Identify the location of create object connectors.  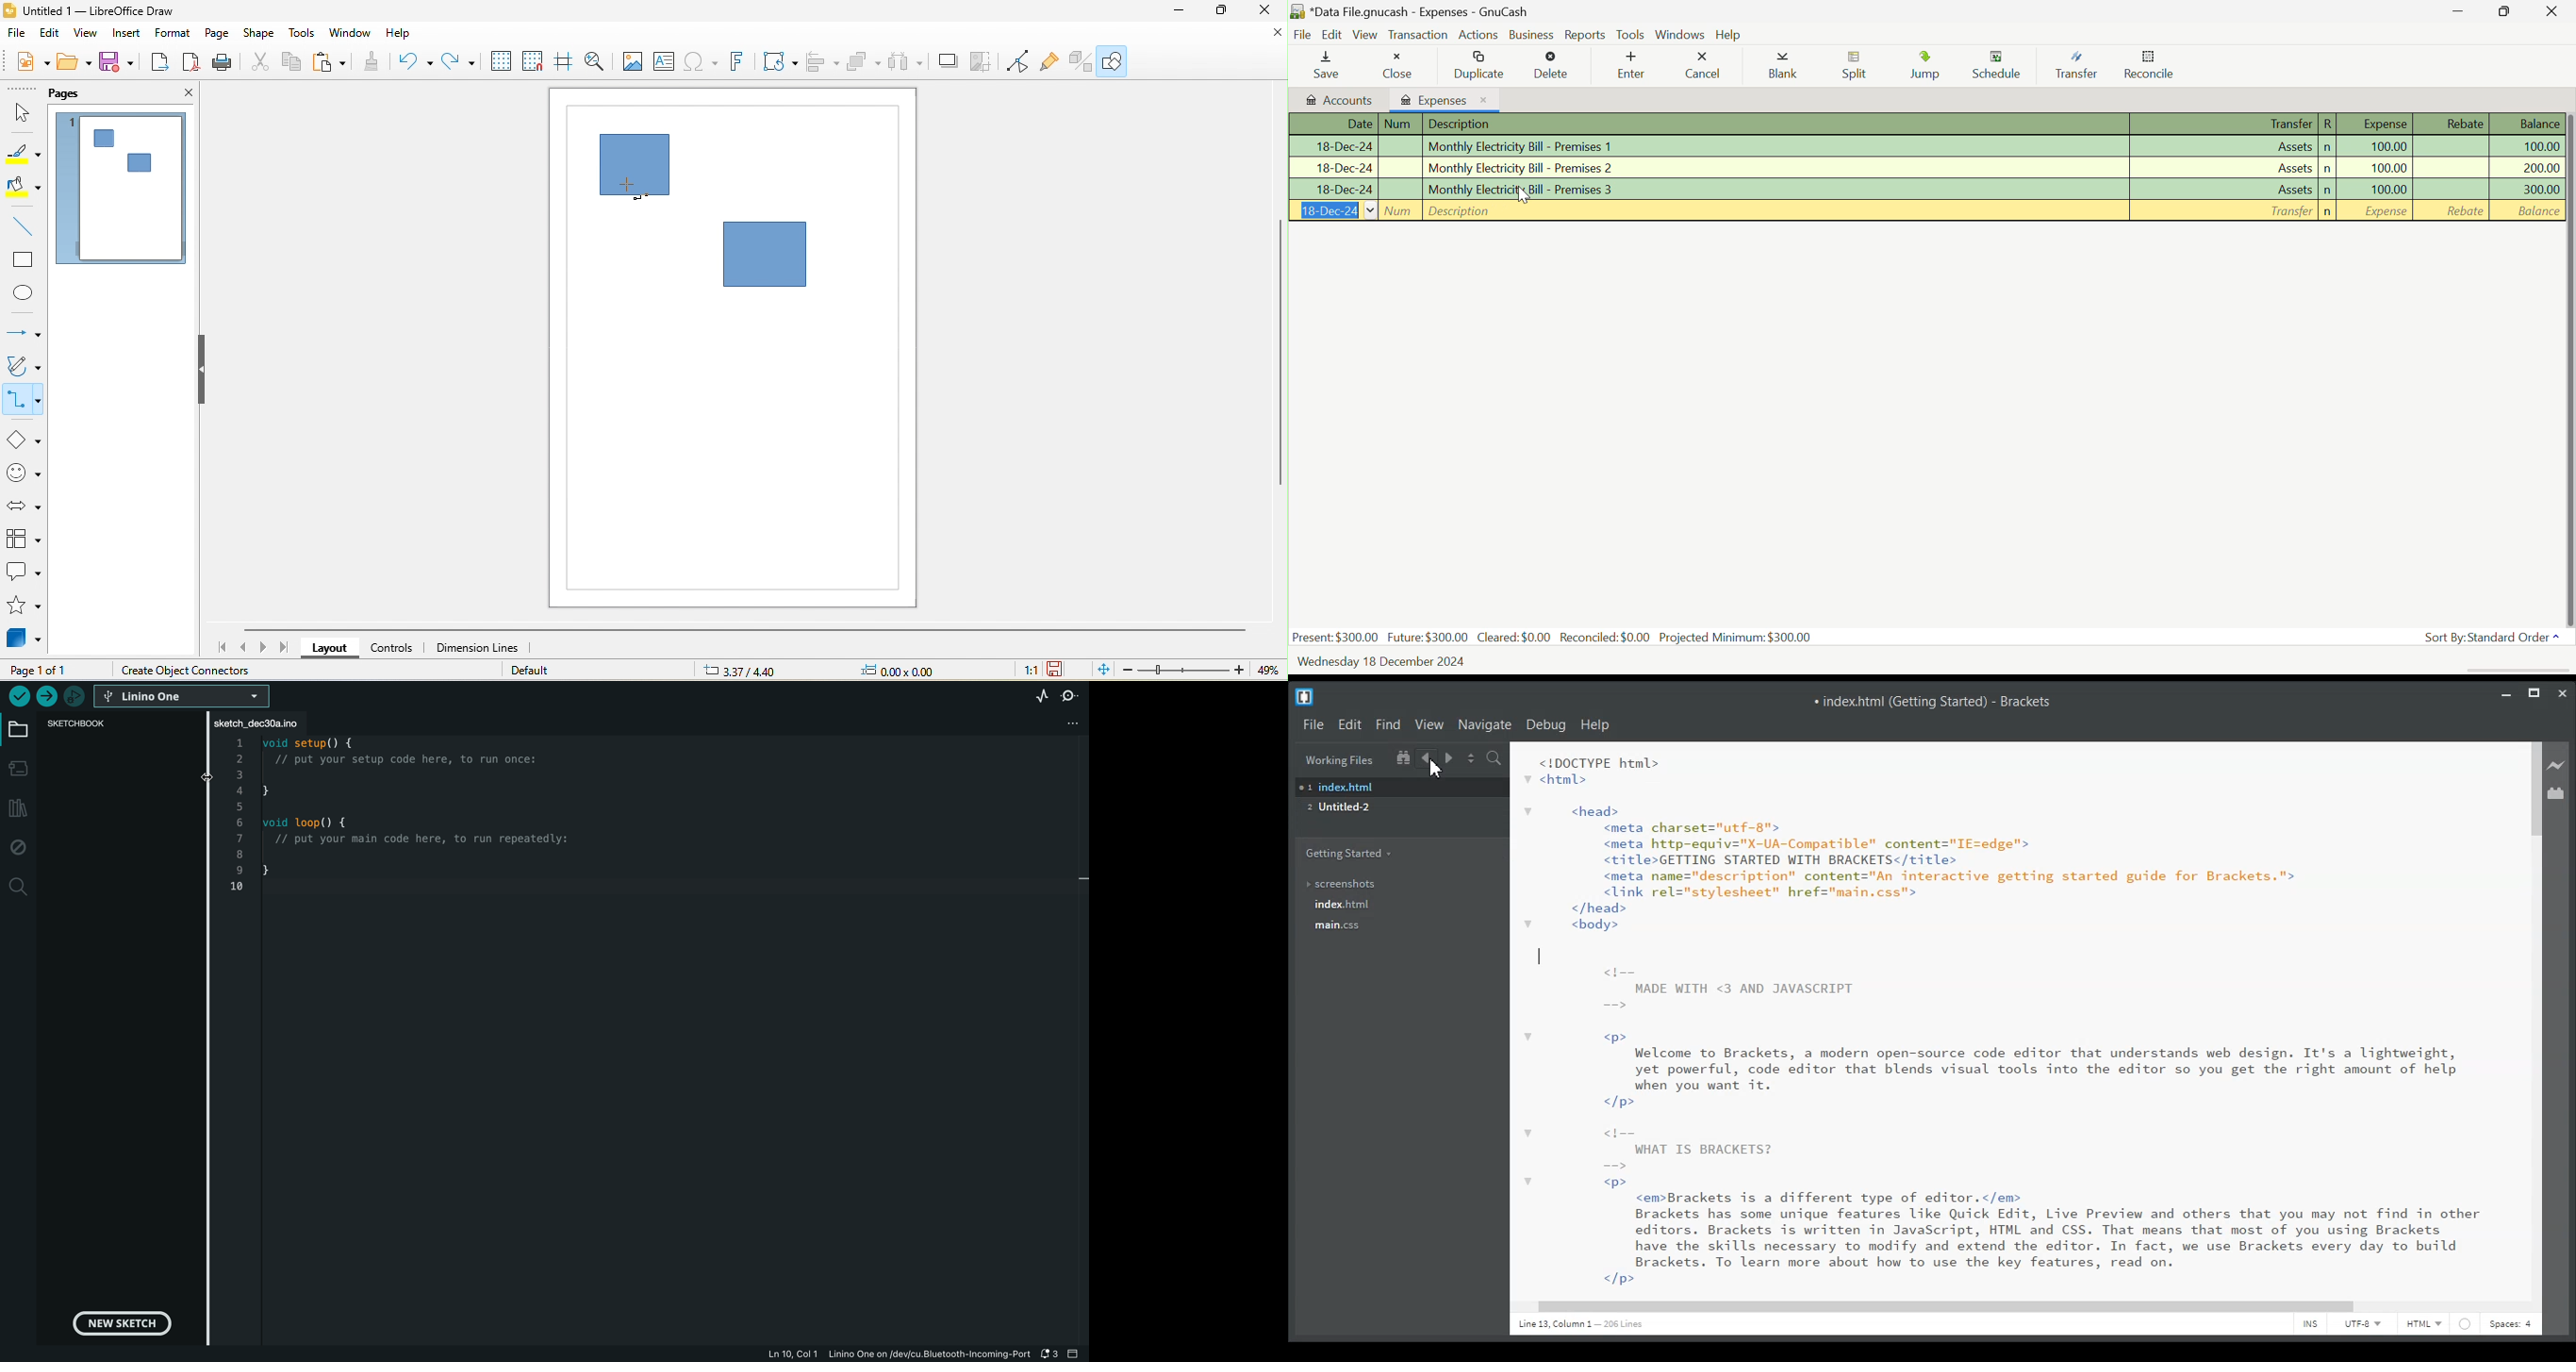
(218, 671).